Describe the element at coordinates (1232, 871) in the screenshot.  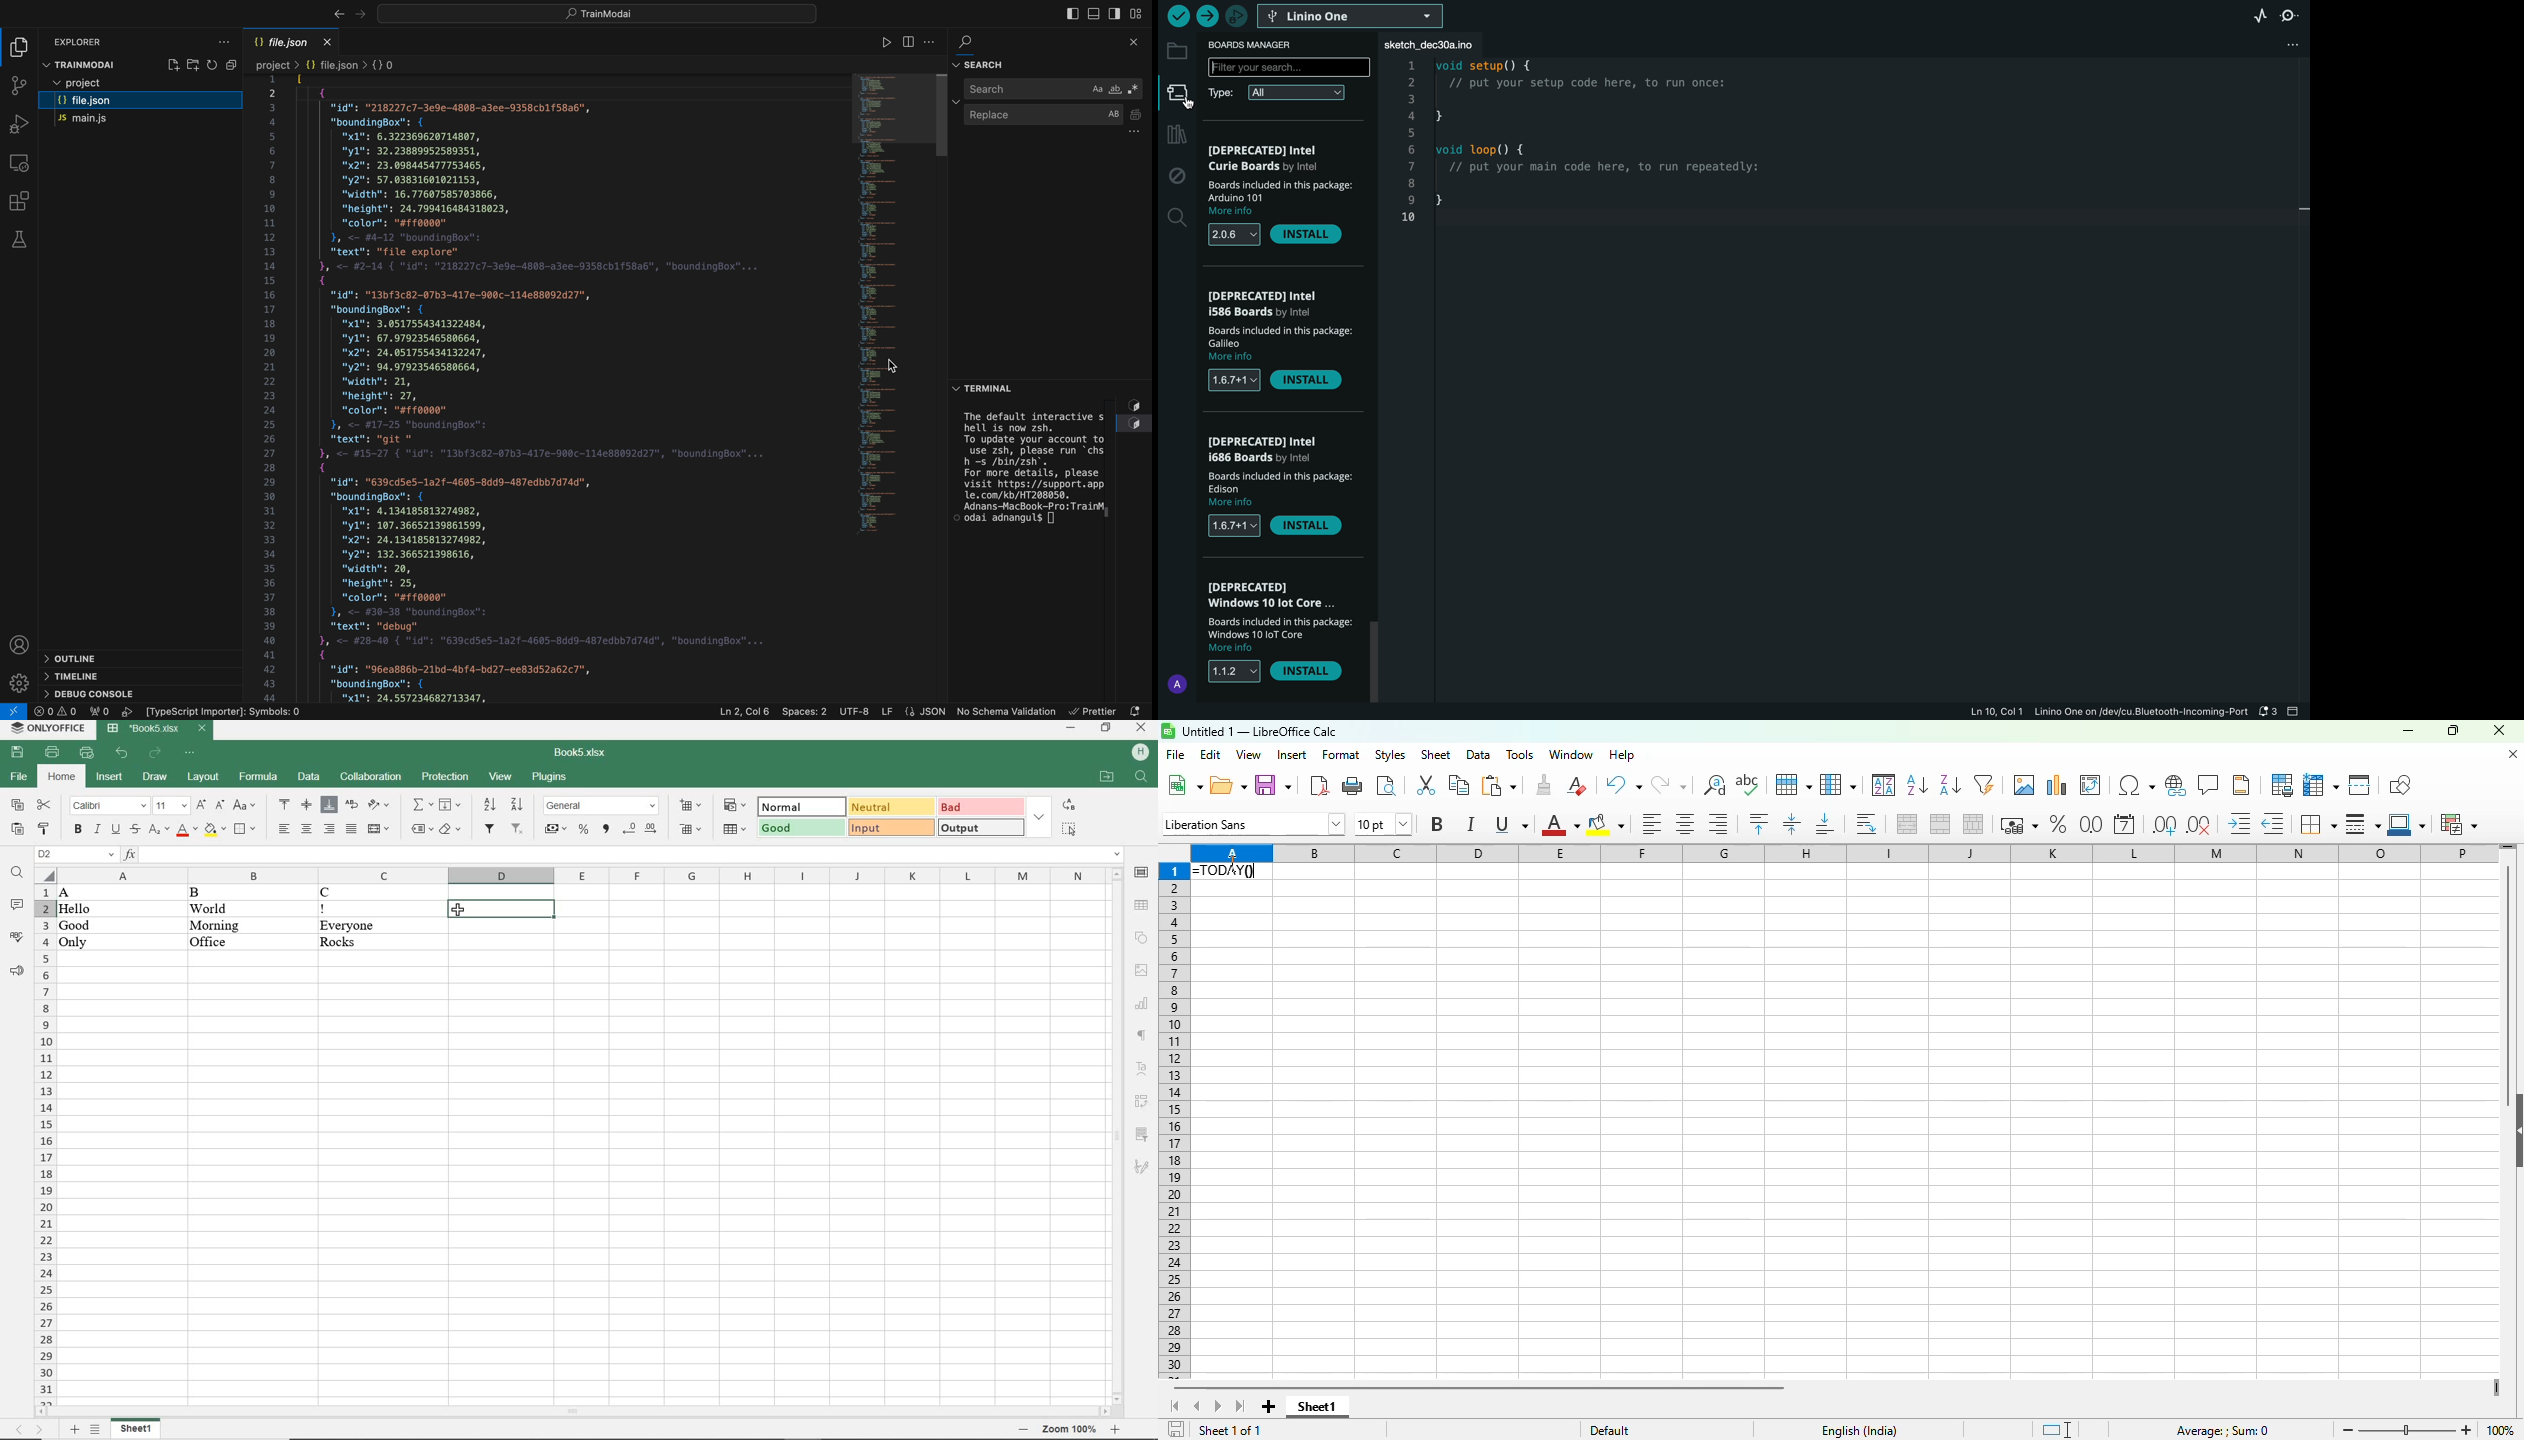
I see `"=TODAY()" typed` at that location.